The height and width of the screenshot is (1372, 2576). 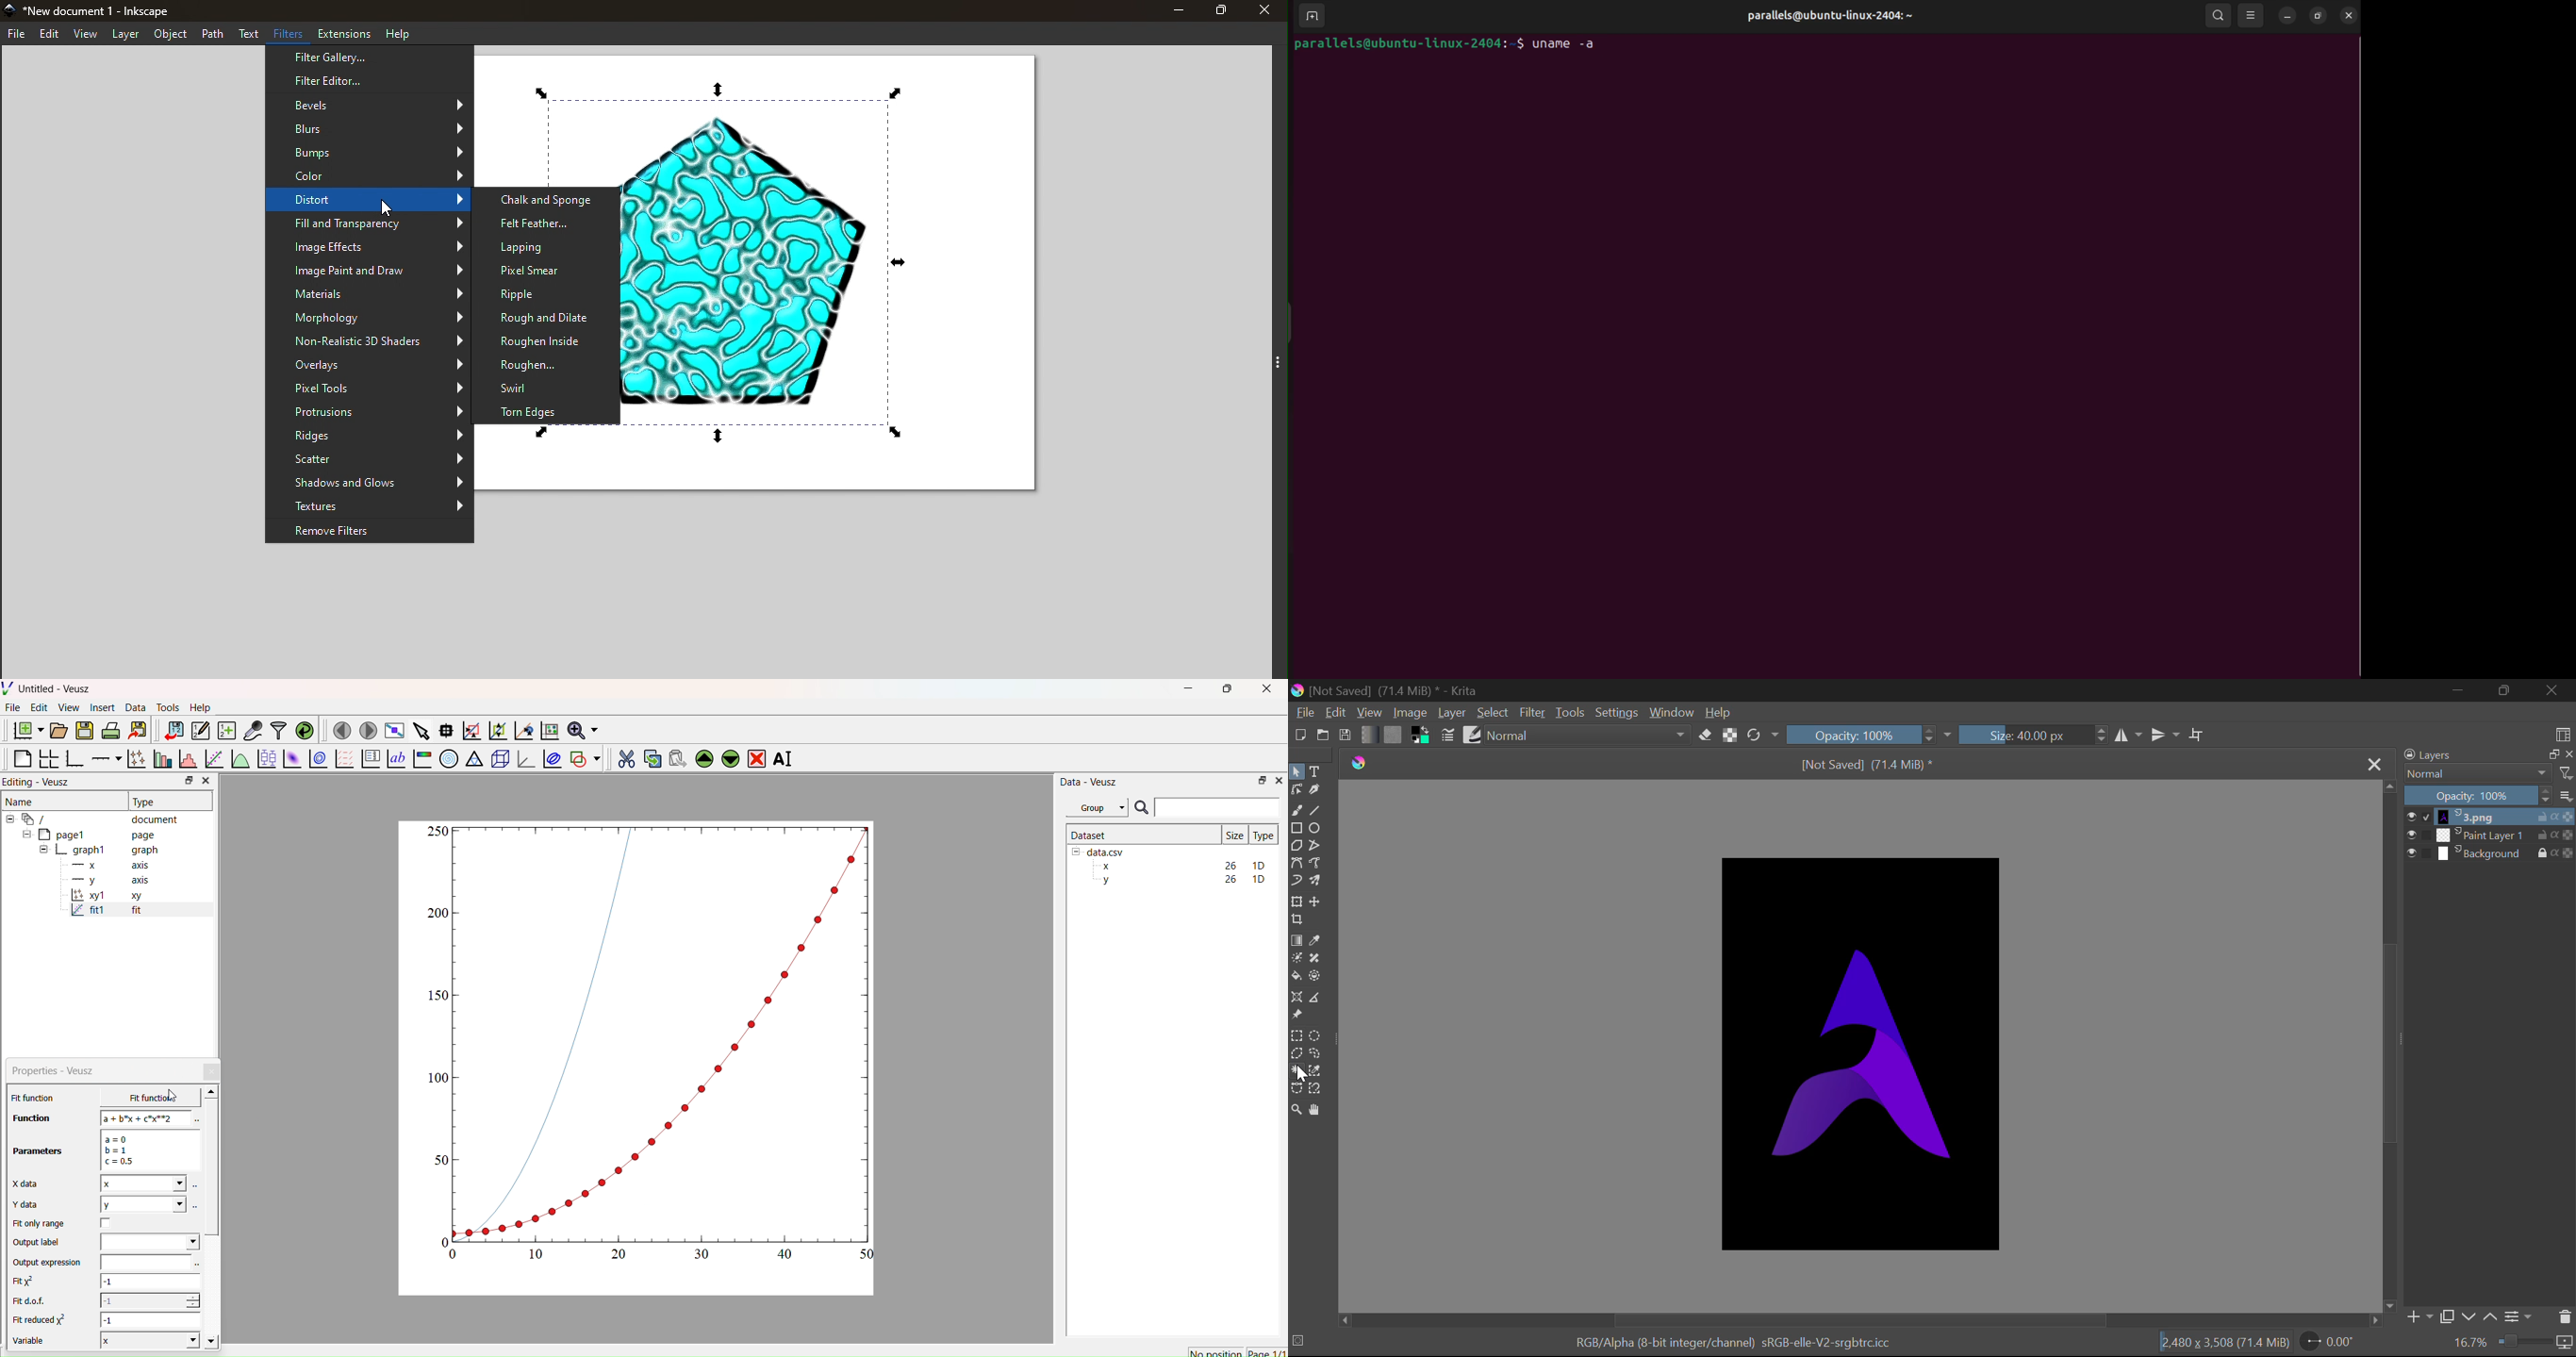 I want to click on Brush Presets, so click(x=1472, y=735).